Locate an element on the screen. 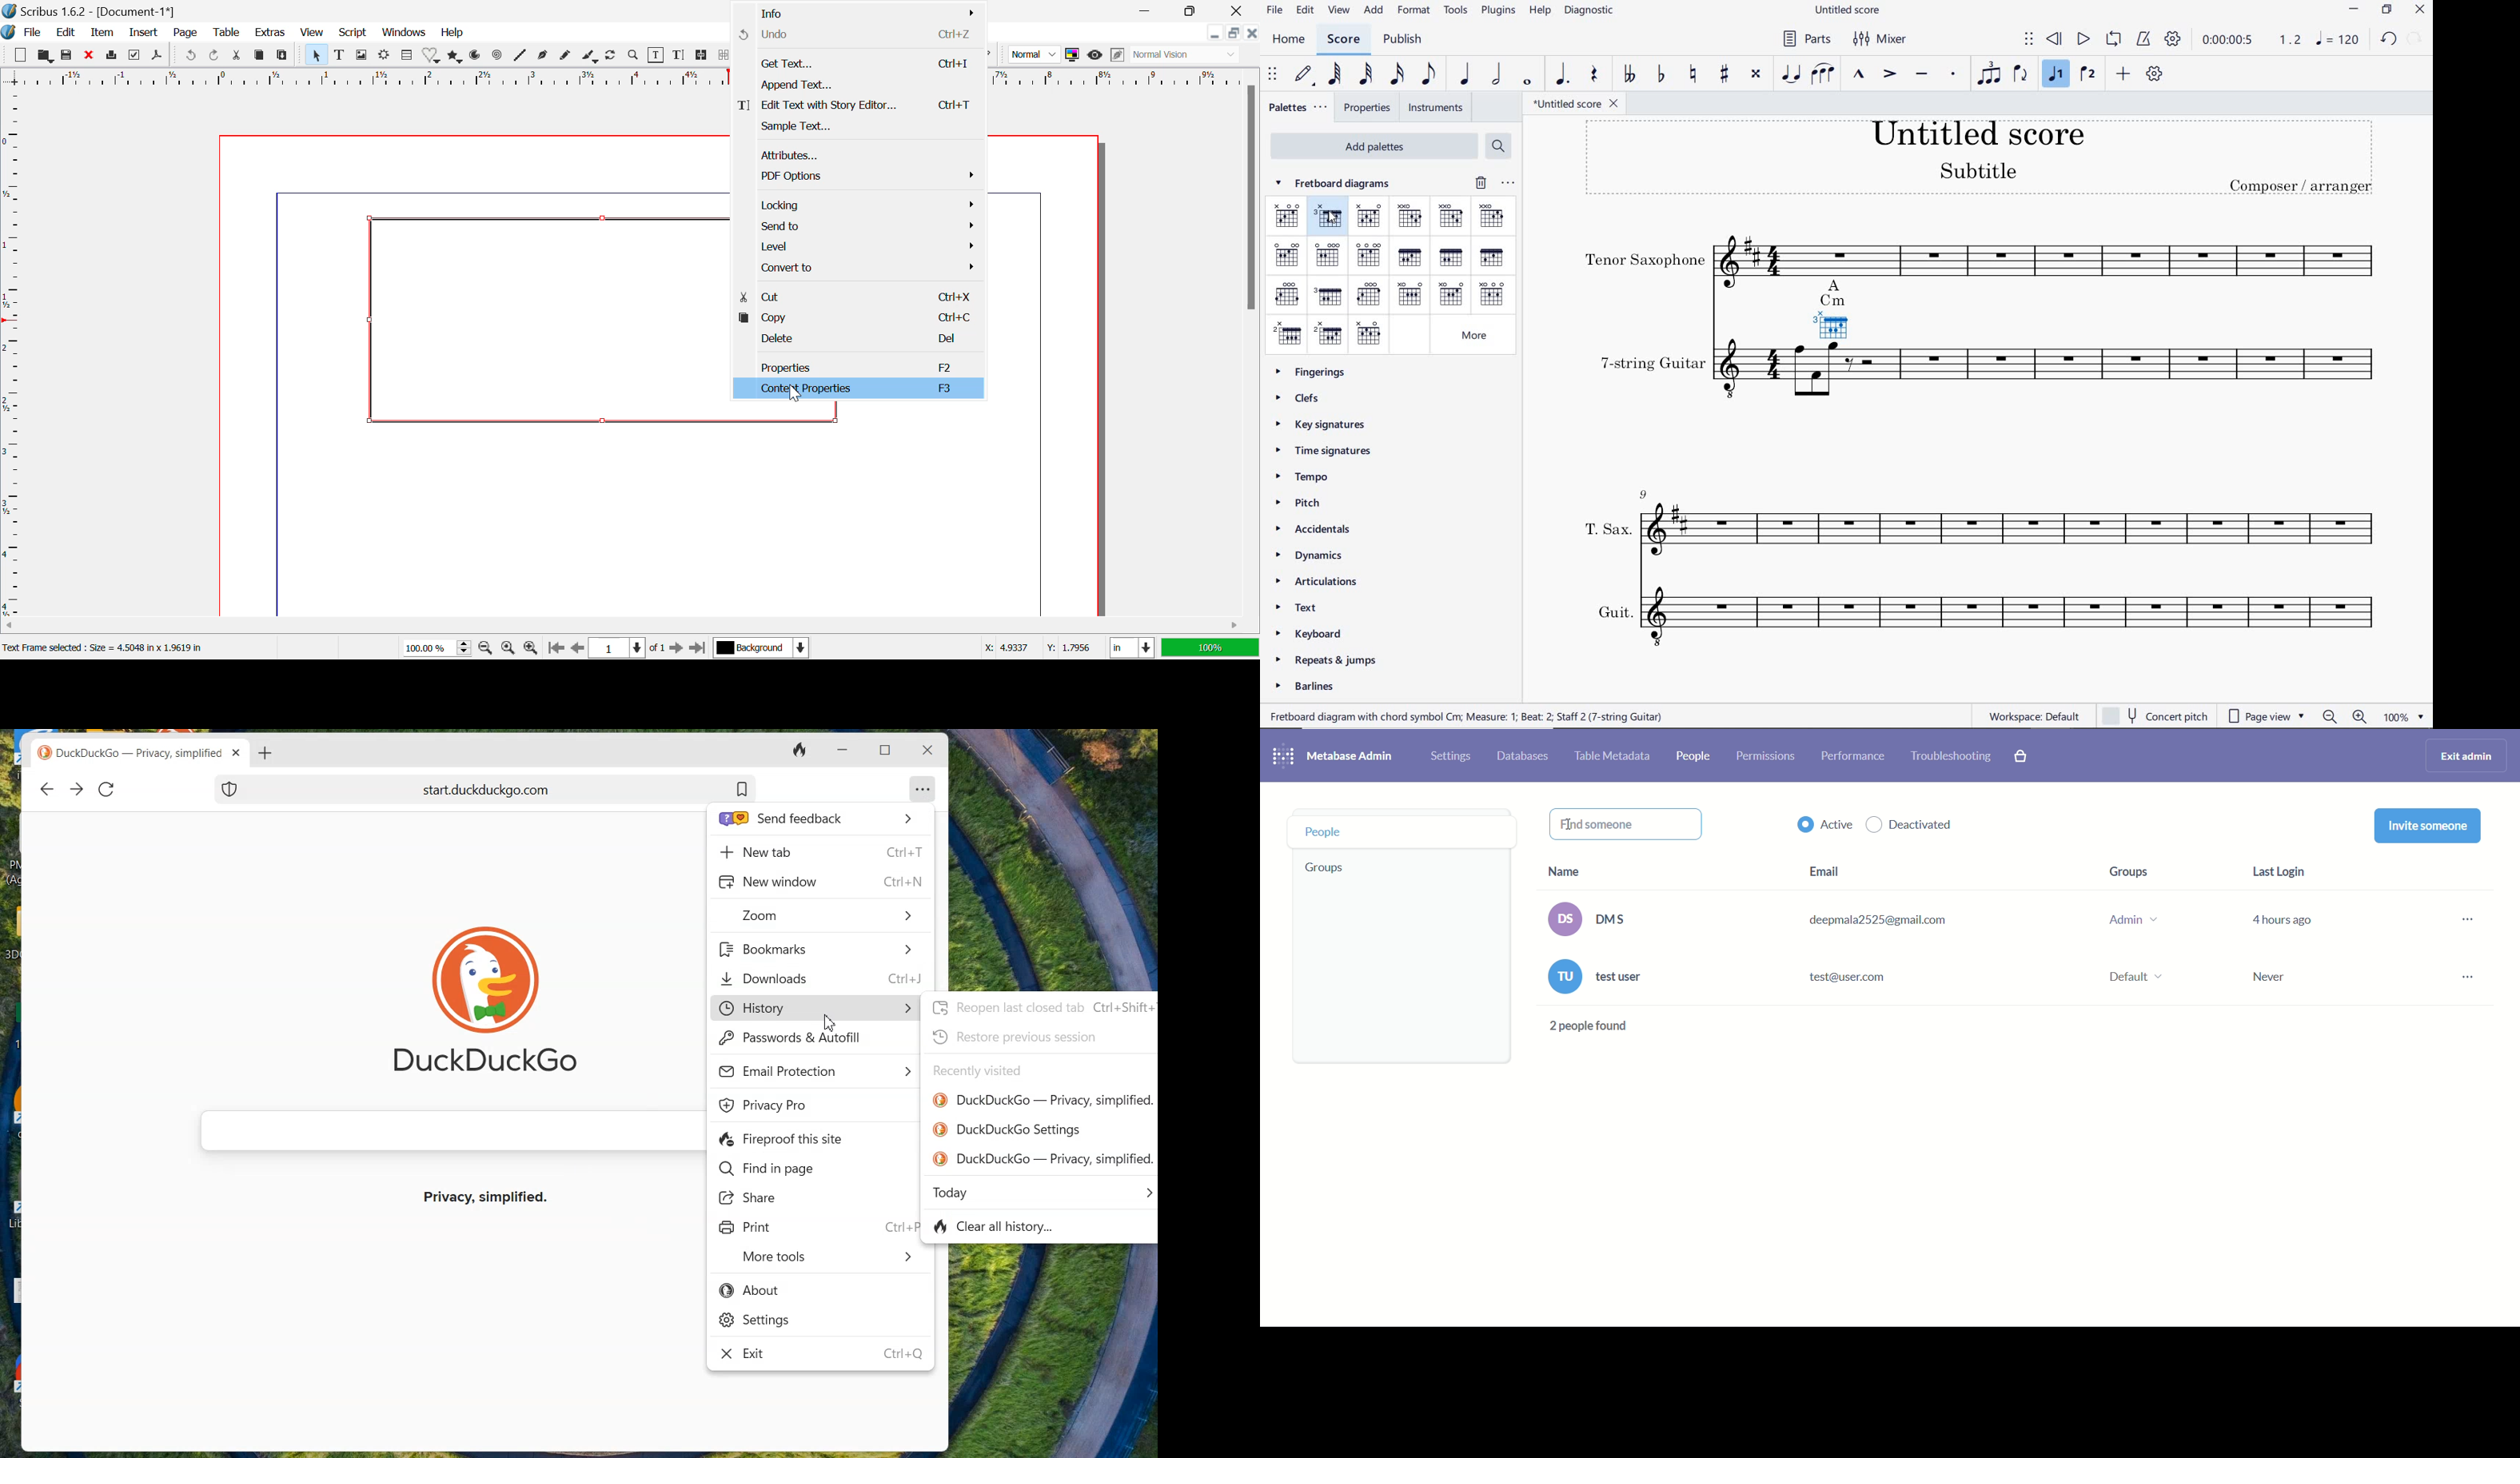 The image size is (2520, 1484). ACCENT is located at coordinates (1891, 74).